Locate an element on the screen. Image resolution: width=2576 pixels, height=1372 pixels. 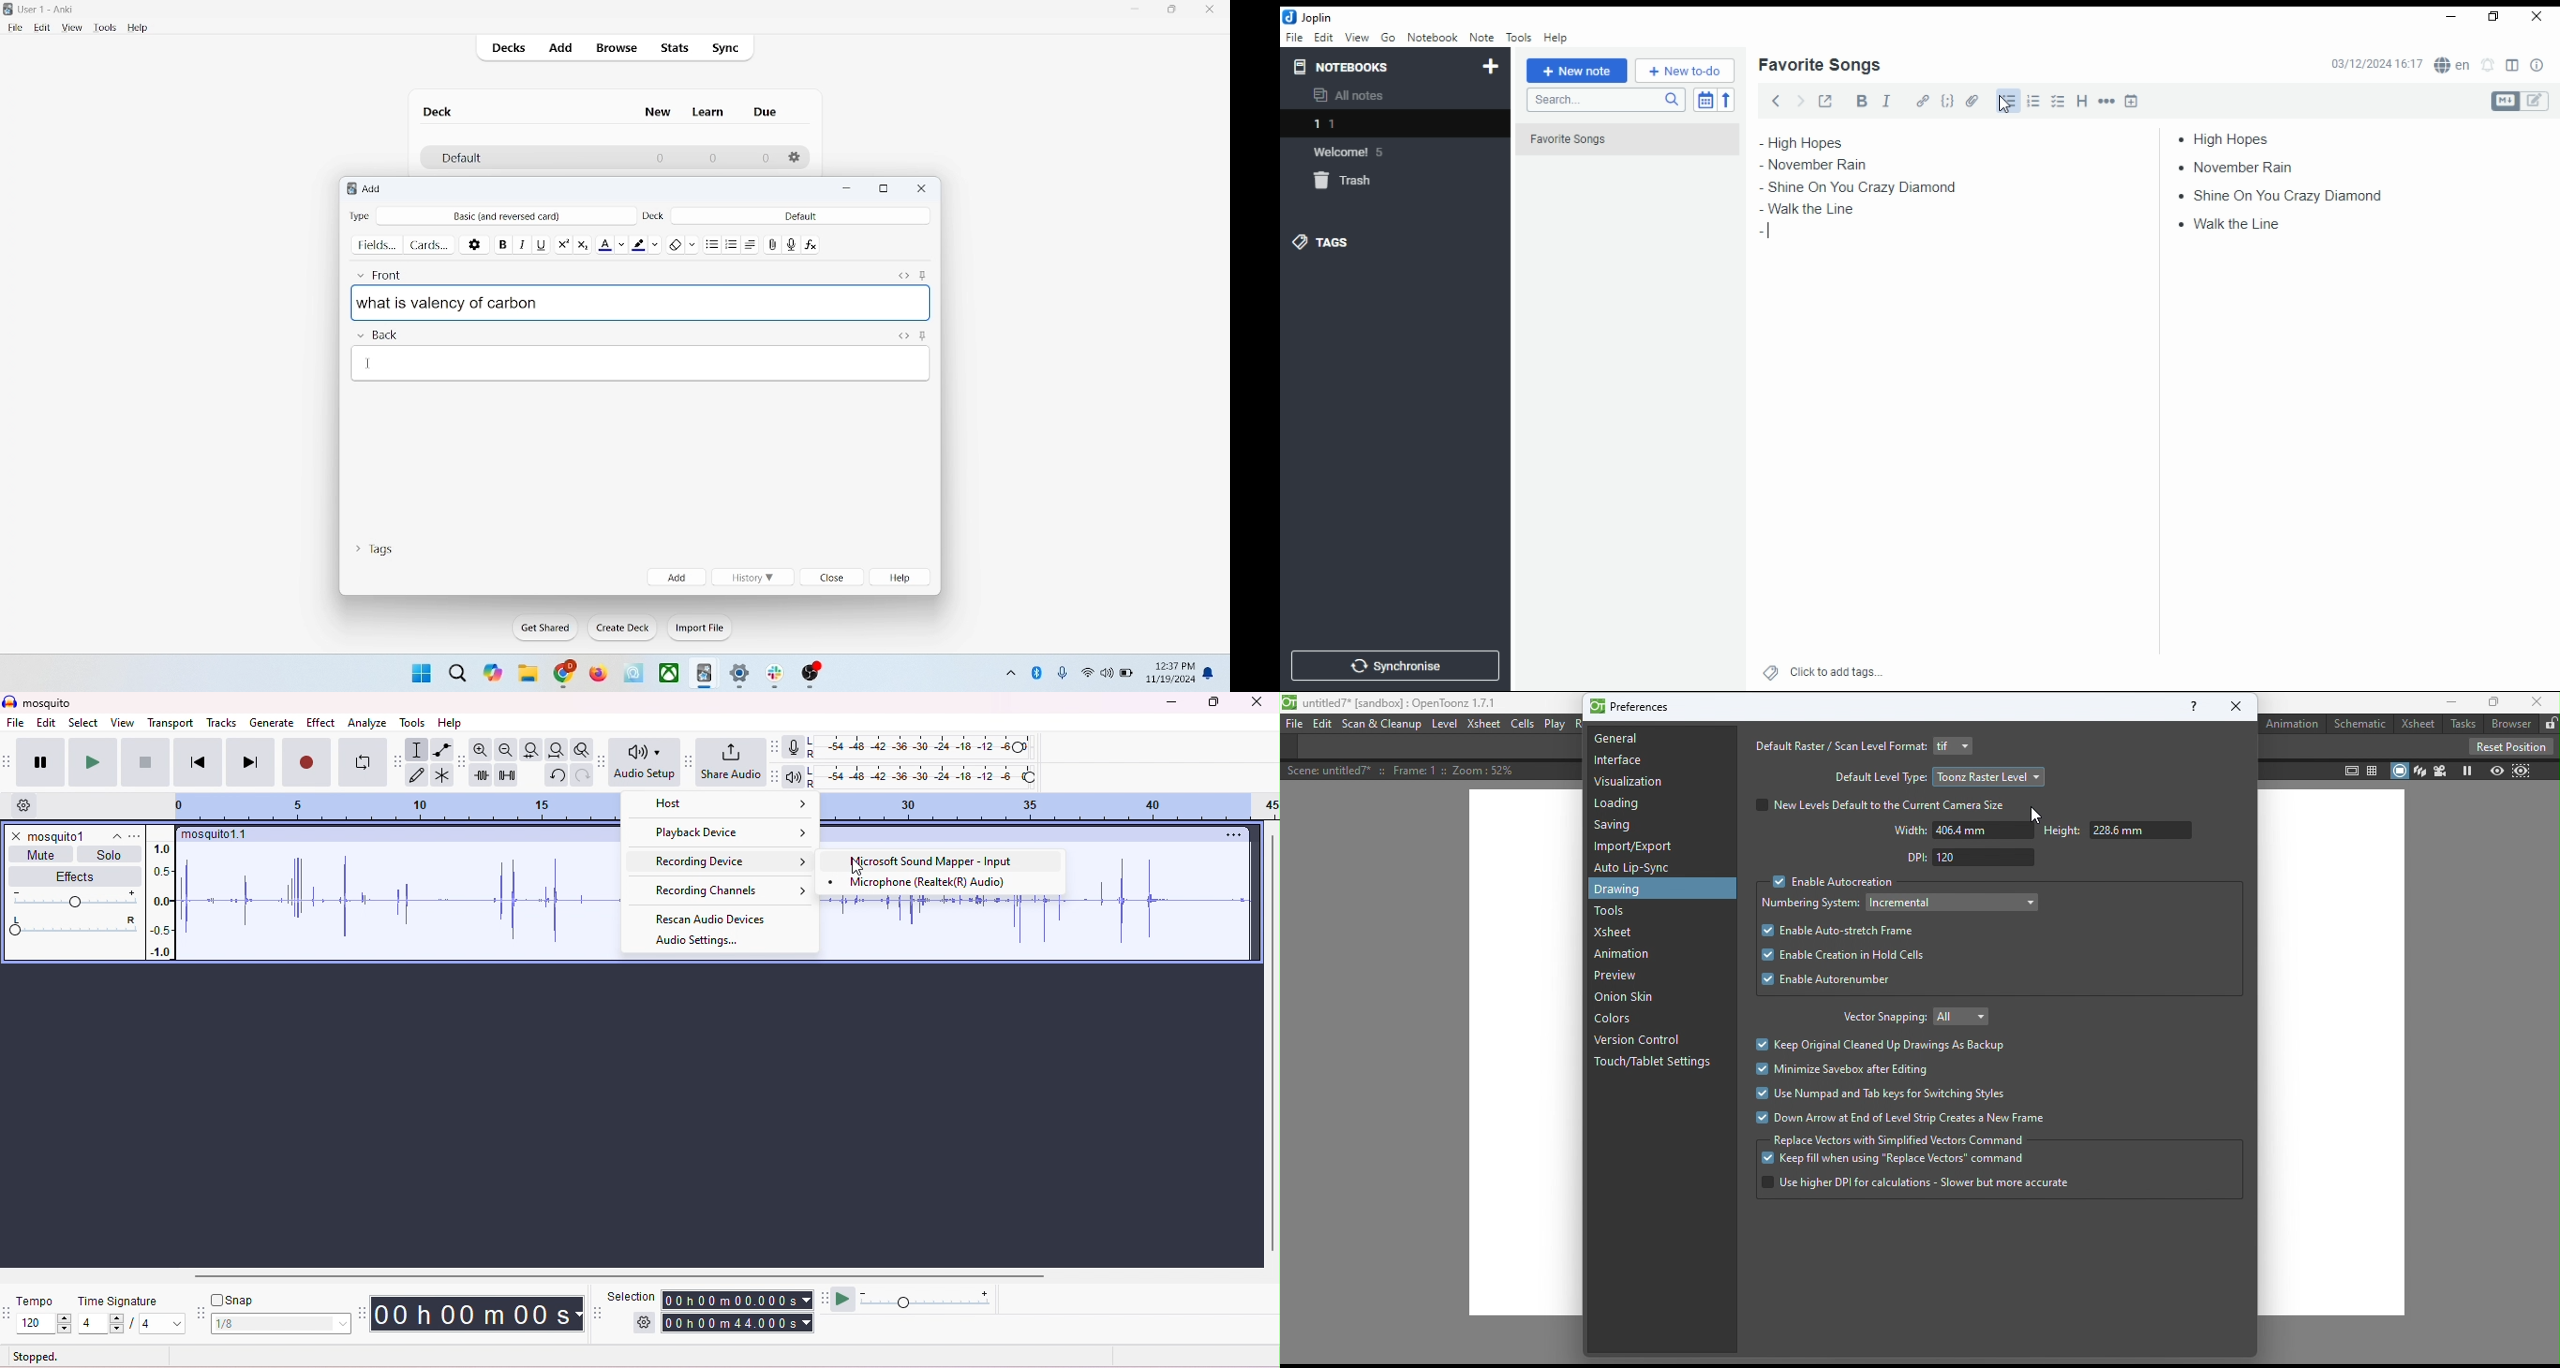
back is located at coordinates (377, 335).